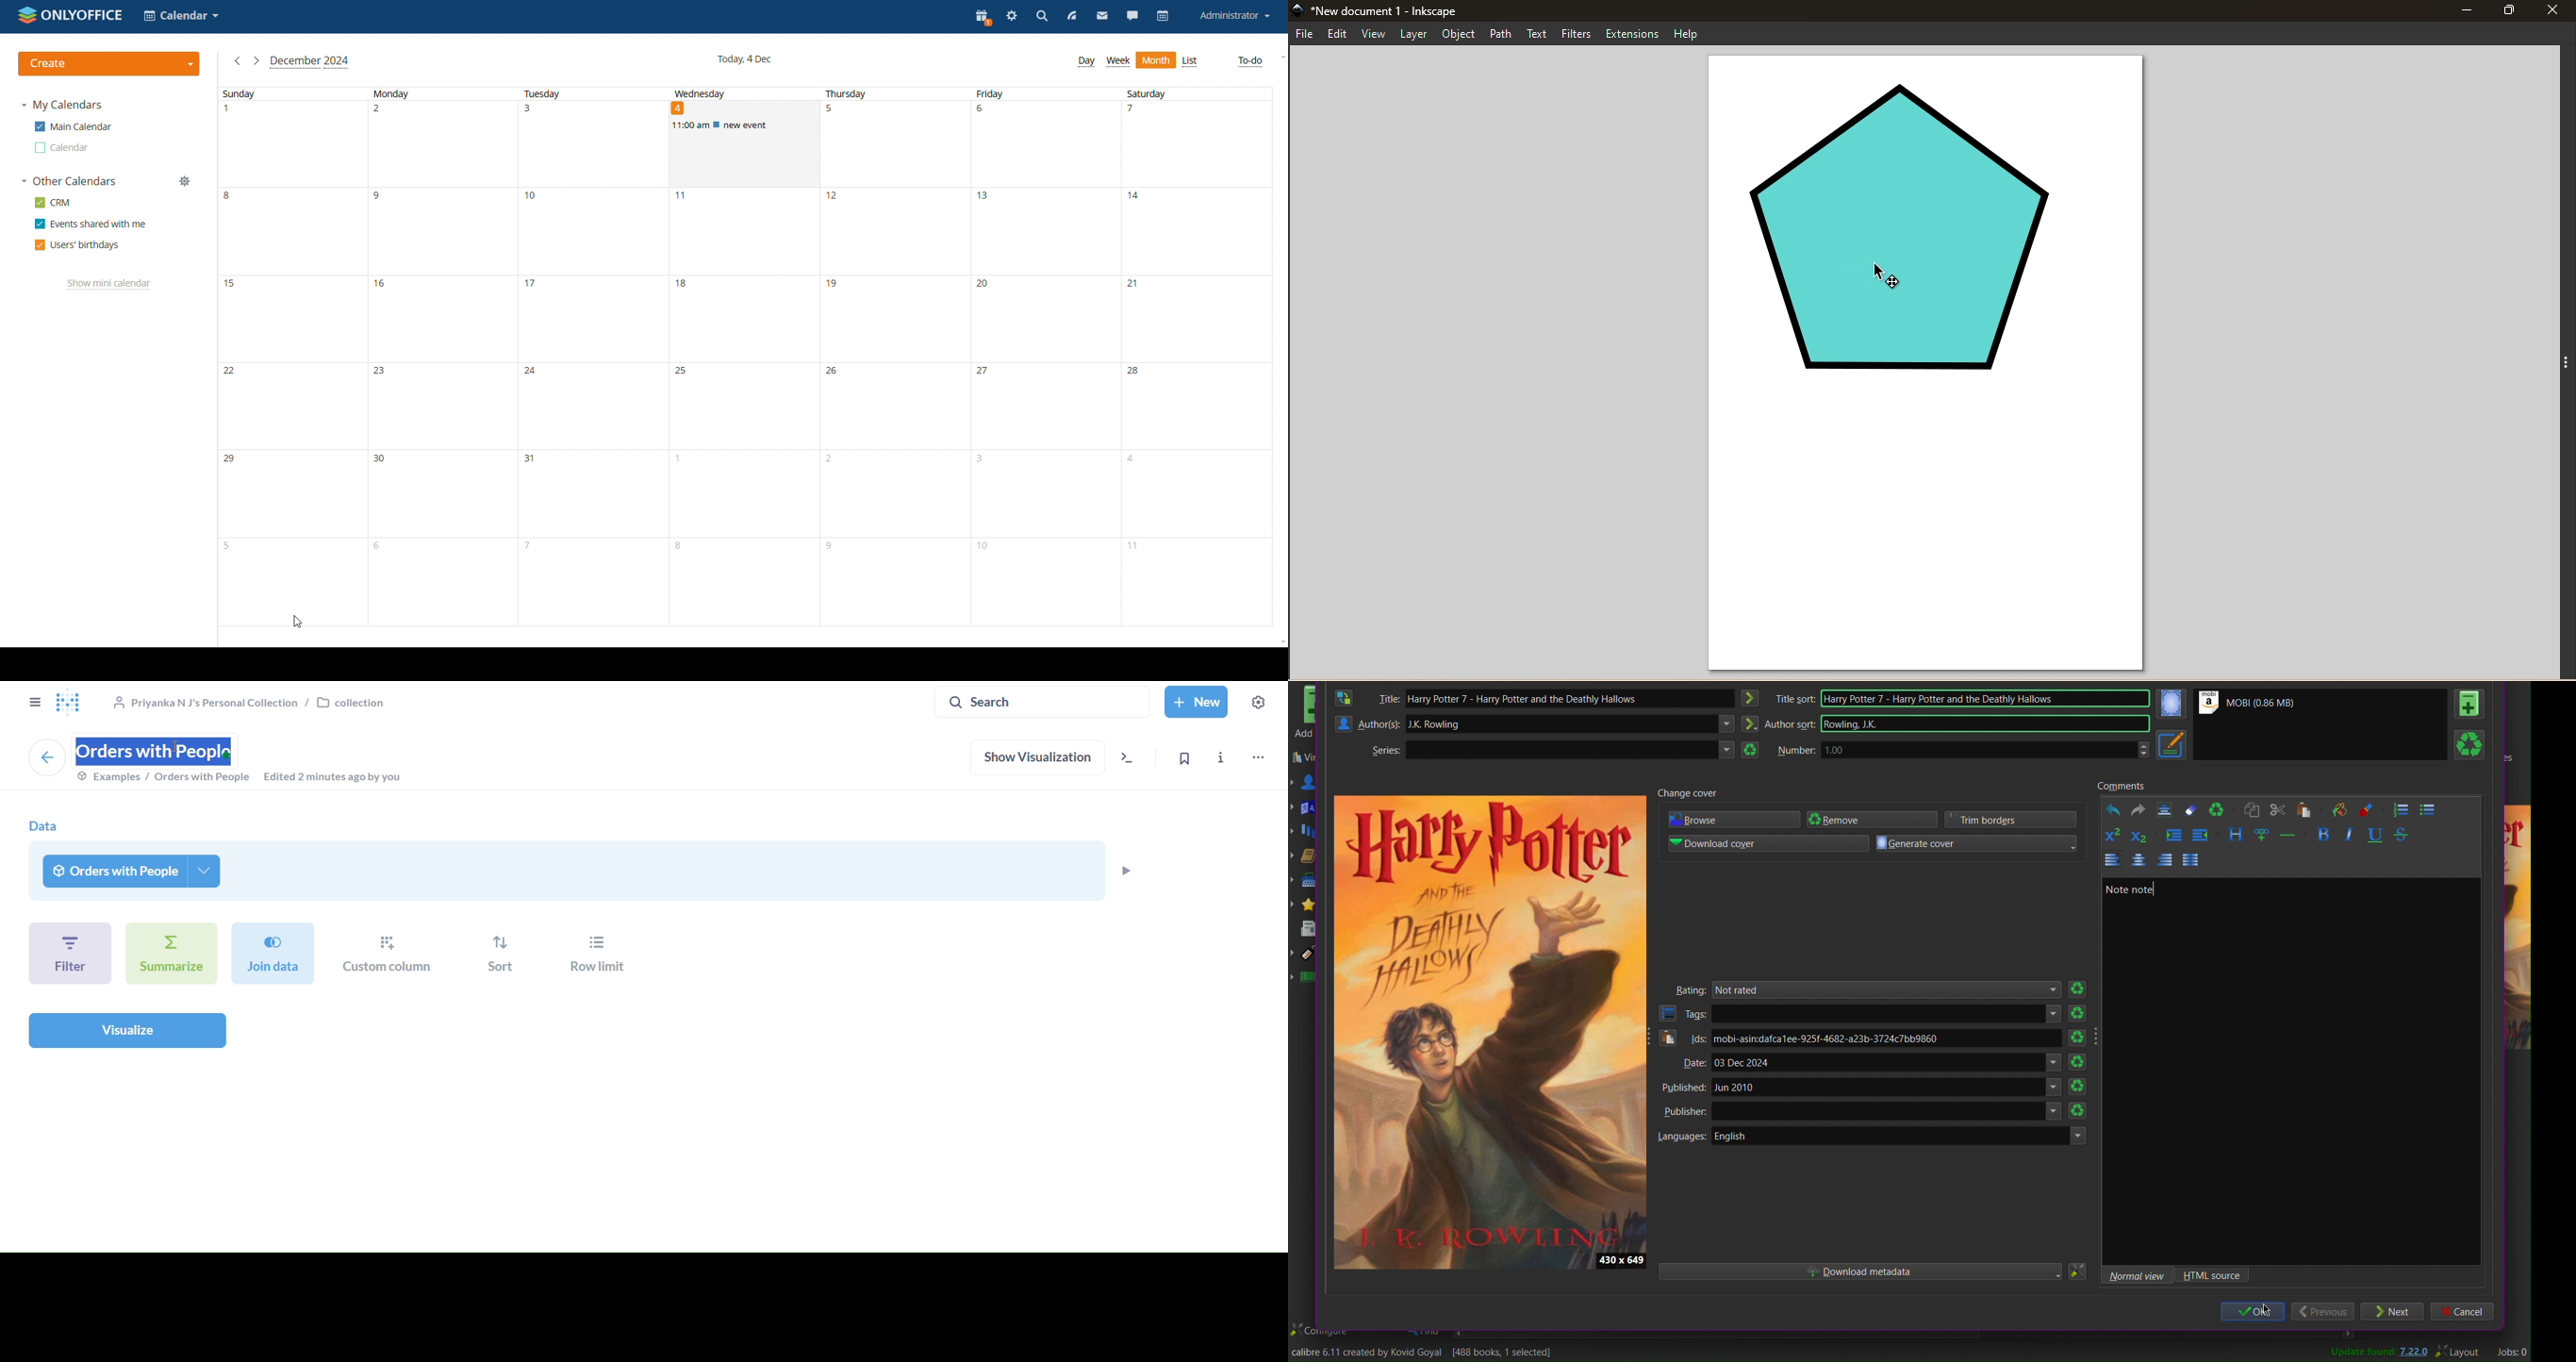  Describe the element at coordinates (1258, 758) in the screenshot. I see `move,trash and more..` at that location.